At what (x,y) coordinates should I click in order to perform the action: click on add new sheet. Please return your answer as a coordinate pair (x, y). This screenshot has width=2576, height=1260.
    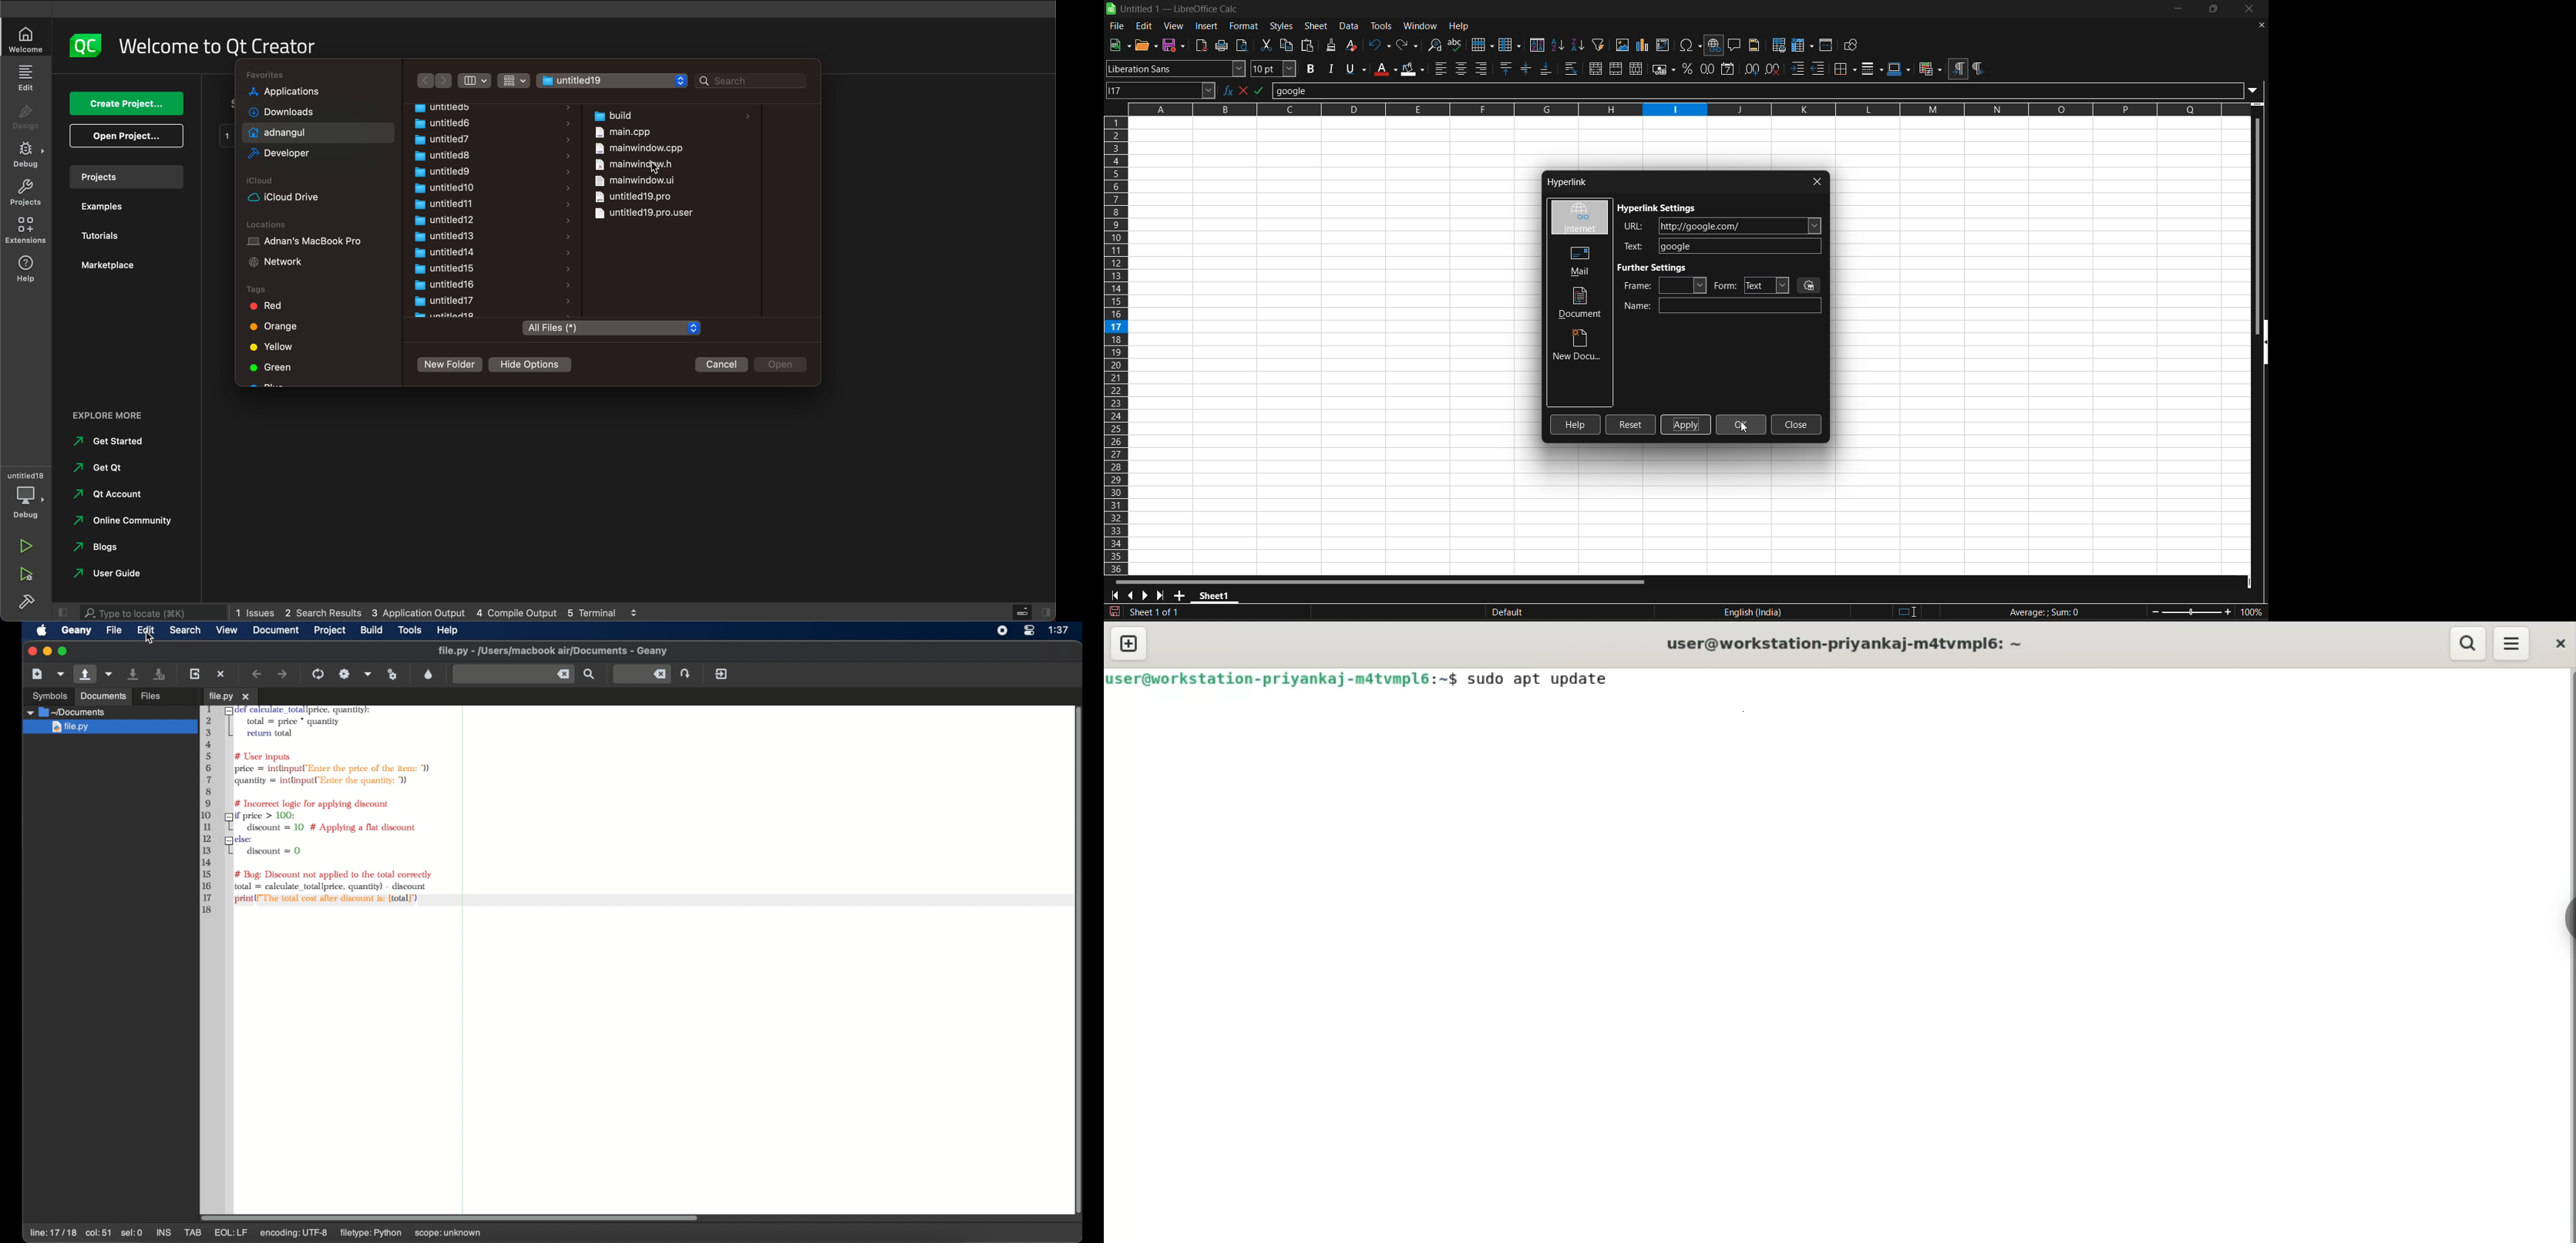
    Looking at the image, I should click on (1178, 595).